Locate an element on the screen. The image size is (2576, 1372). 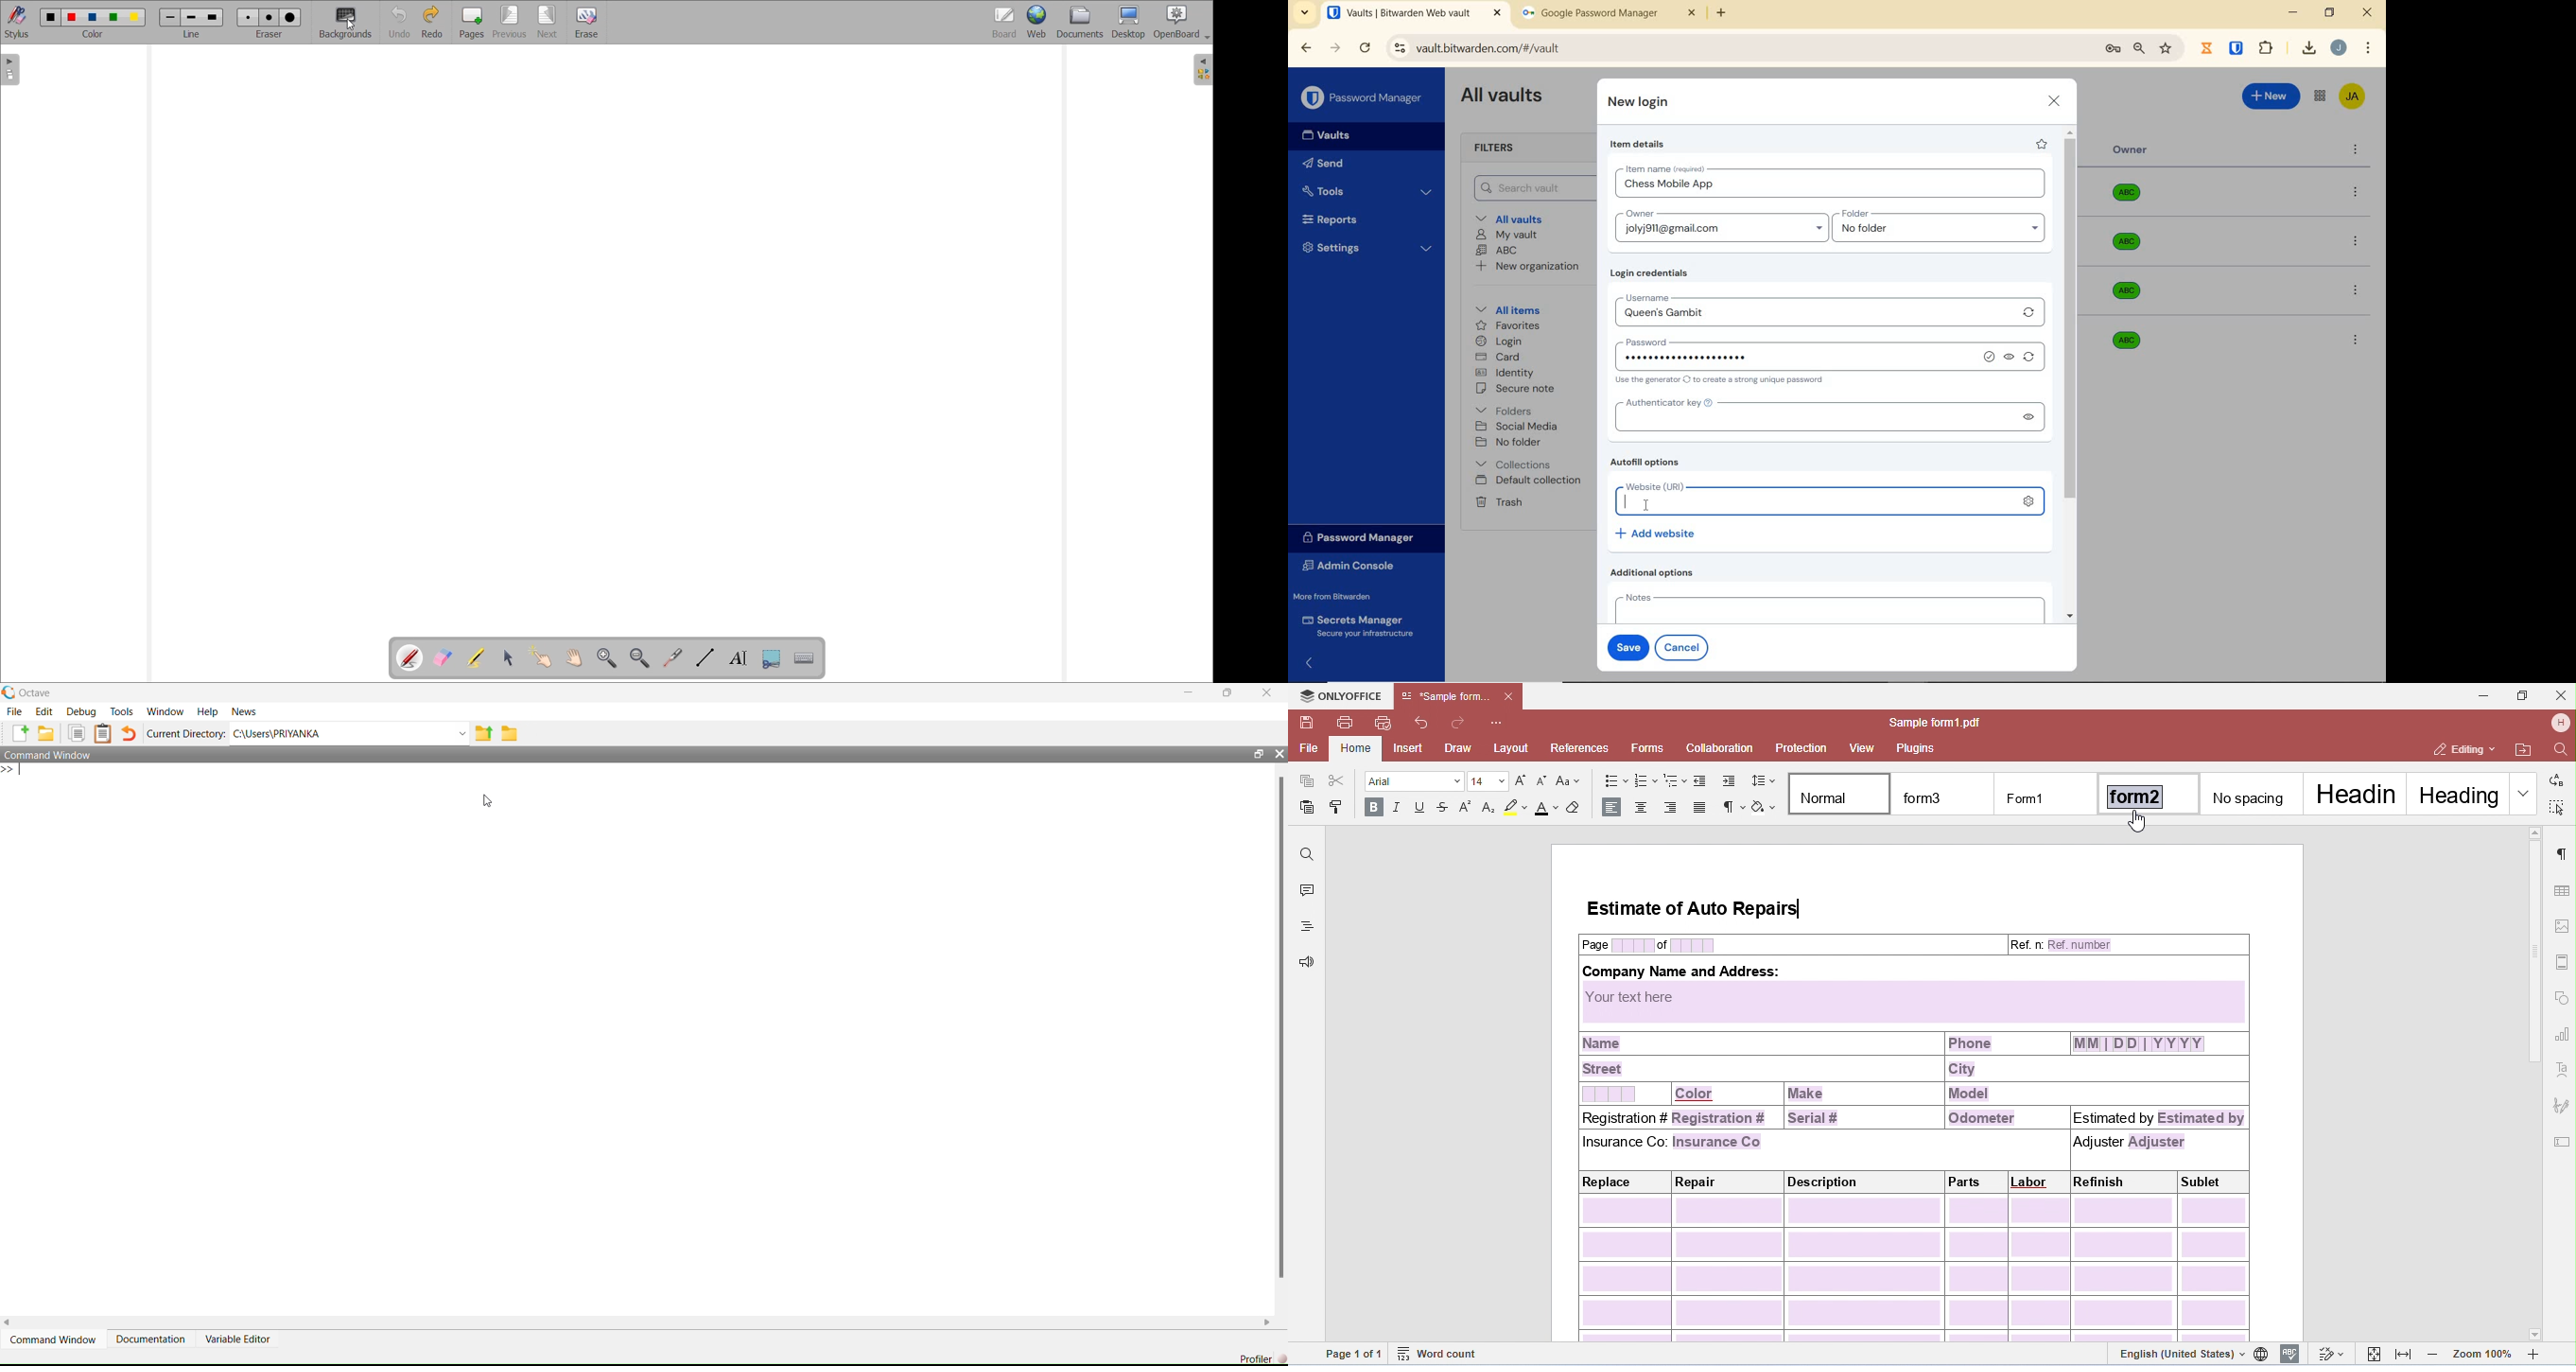
reload is located at coordinates (1365, 49).